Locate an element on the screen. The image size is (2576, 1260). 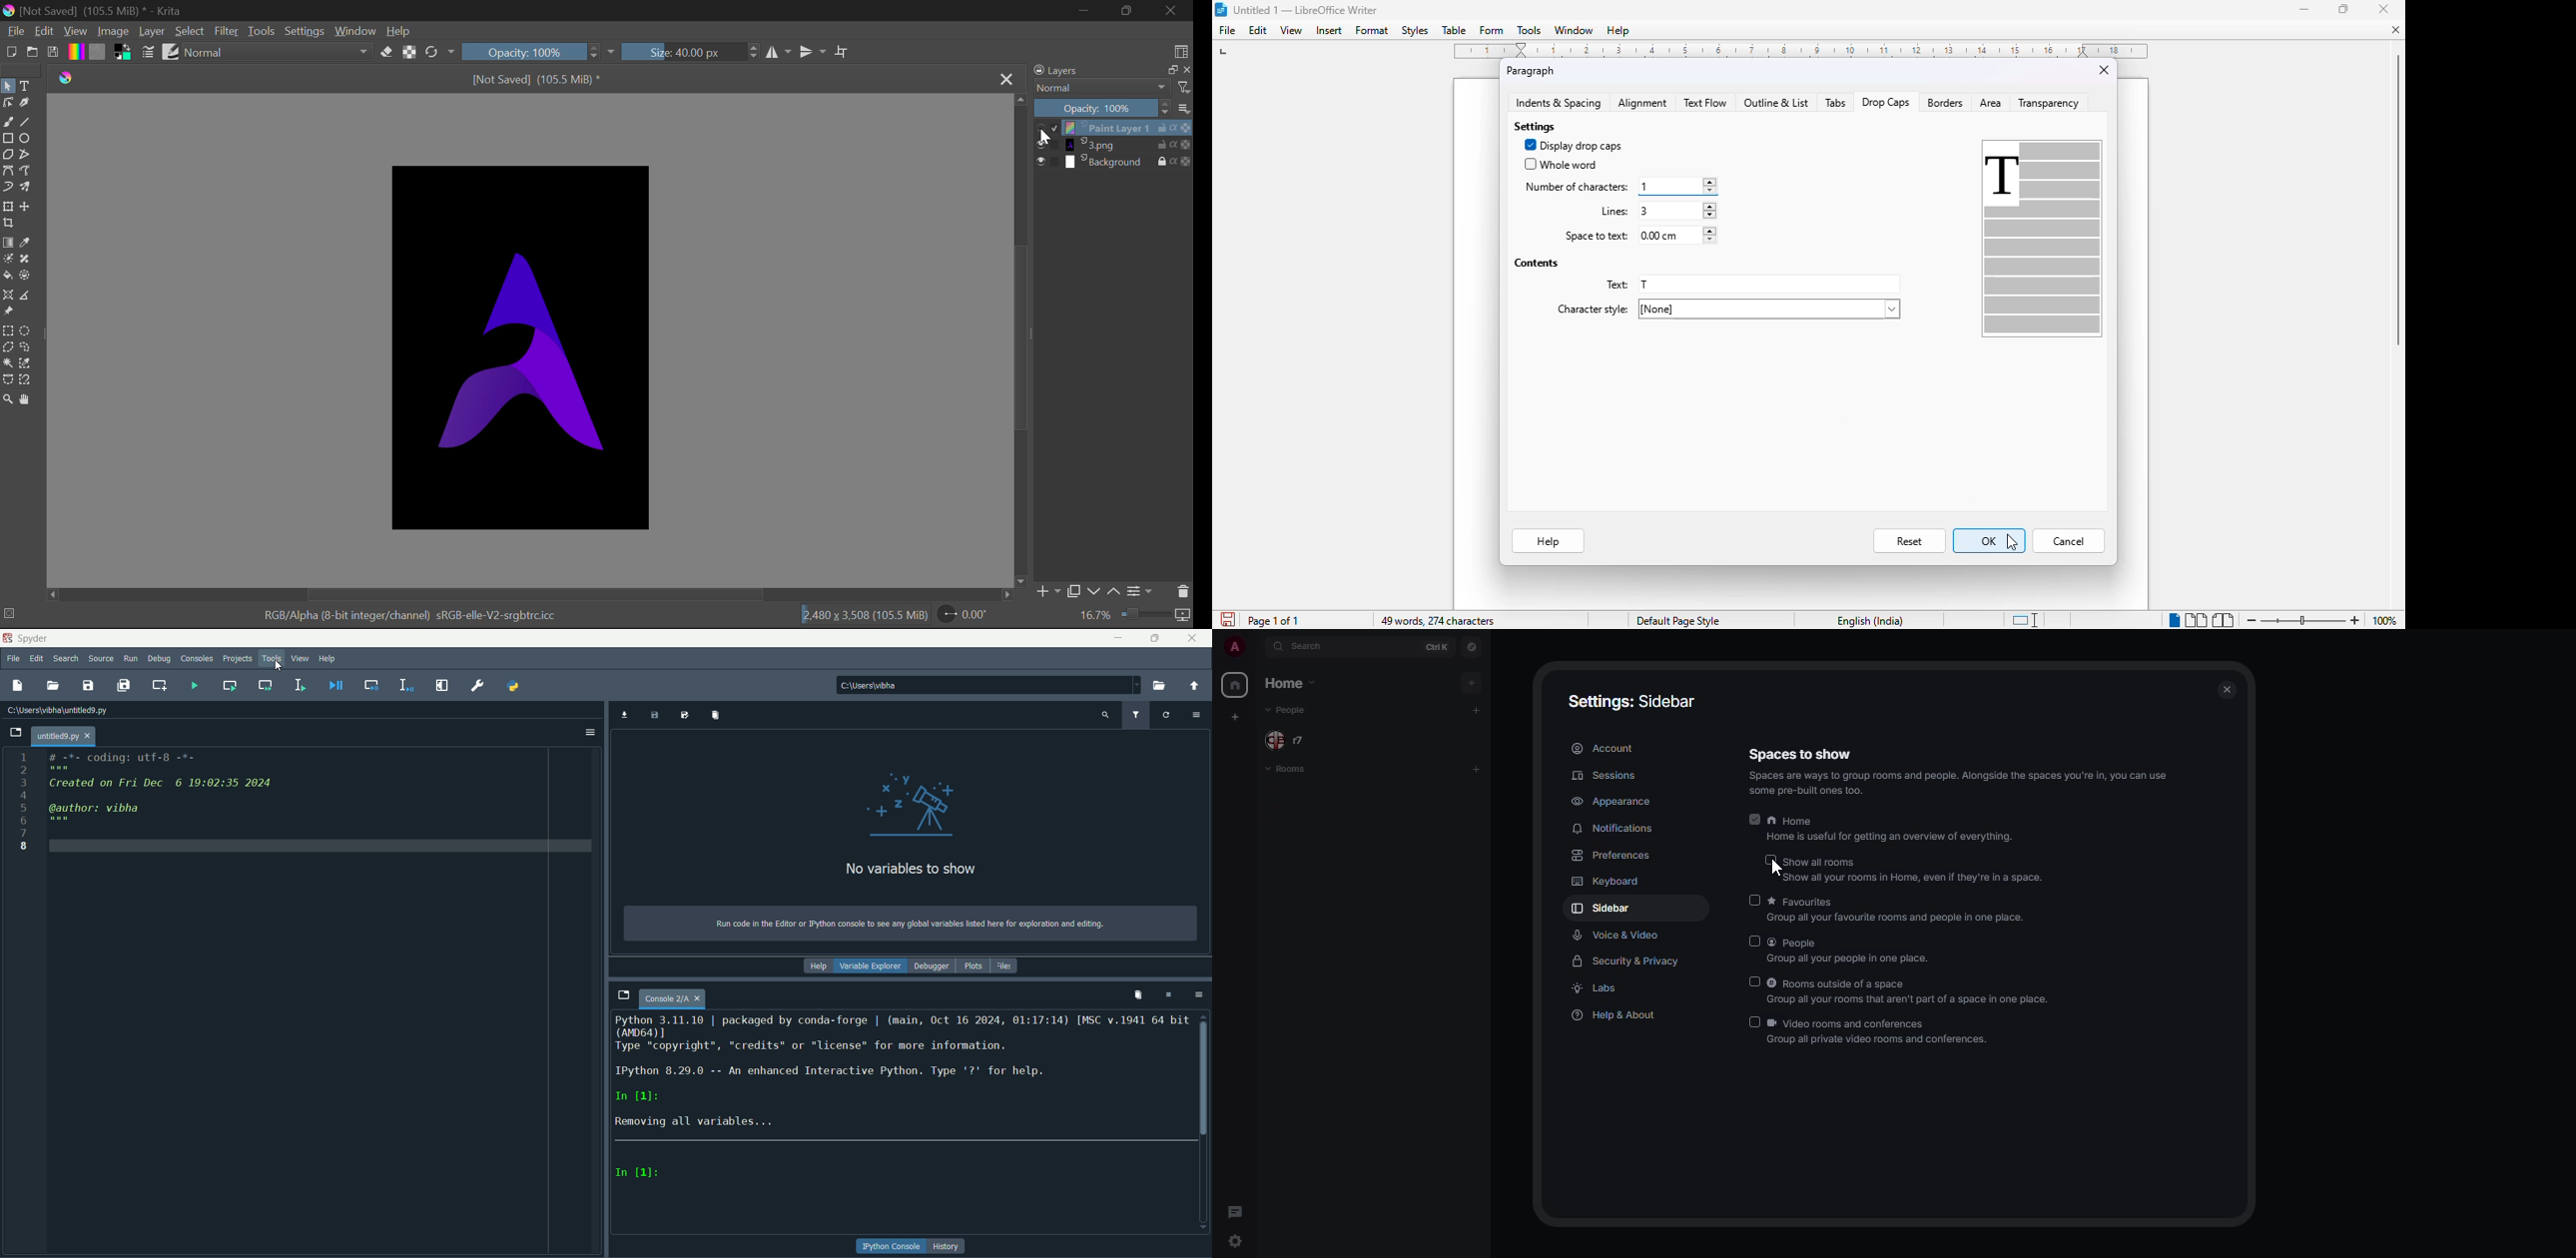
refresh variable is located at coordinates (1166, 714).